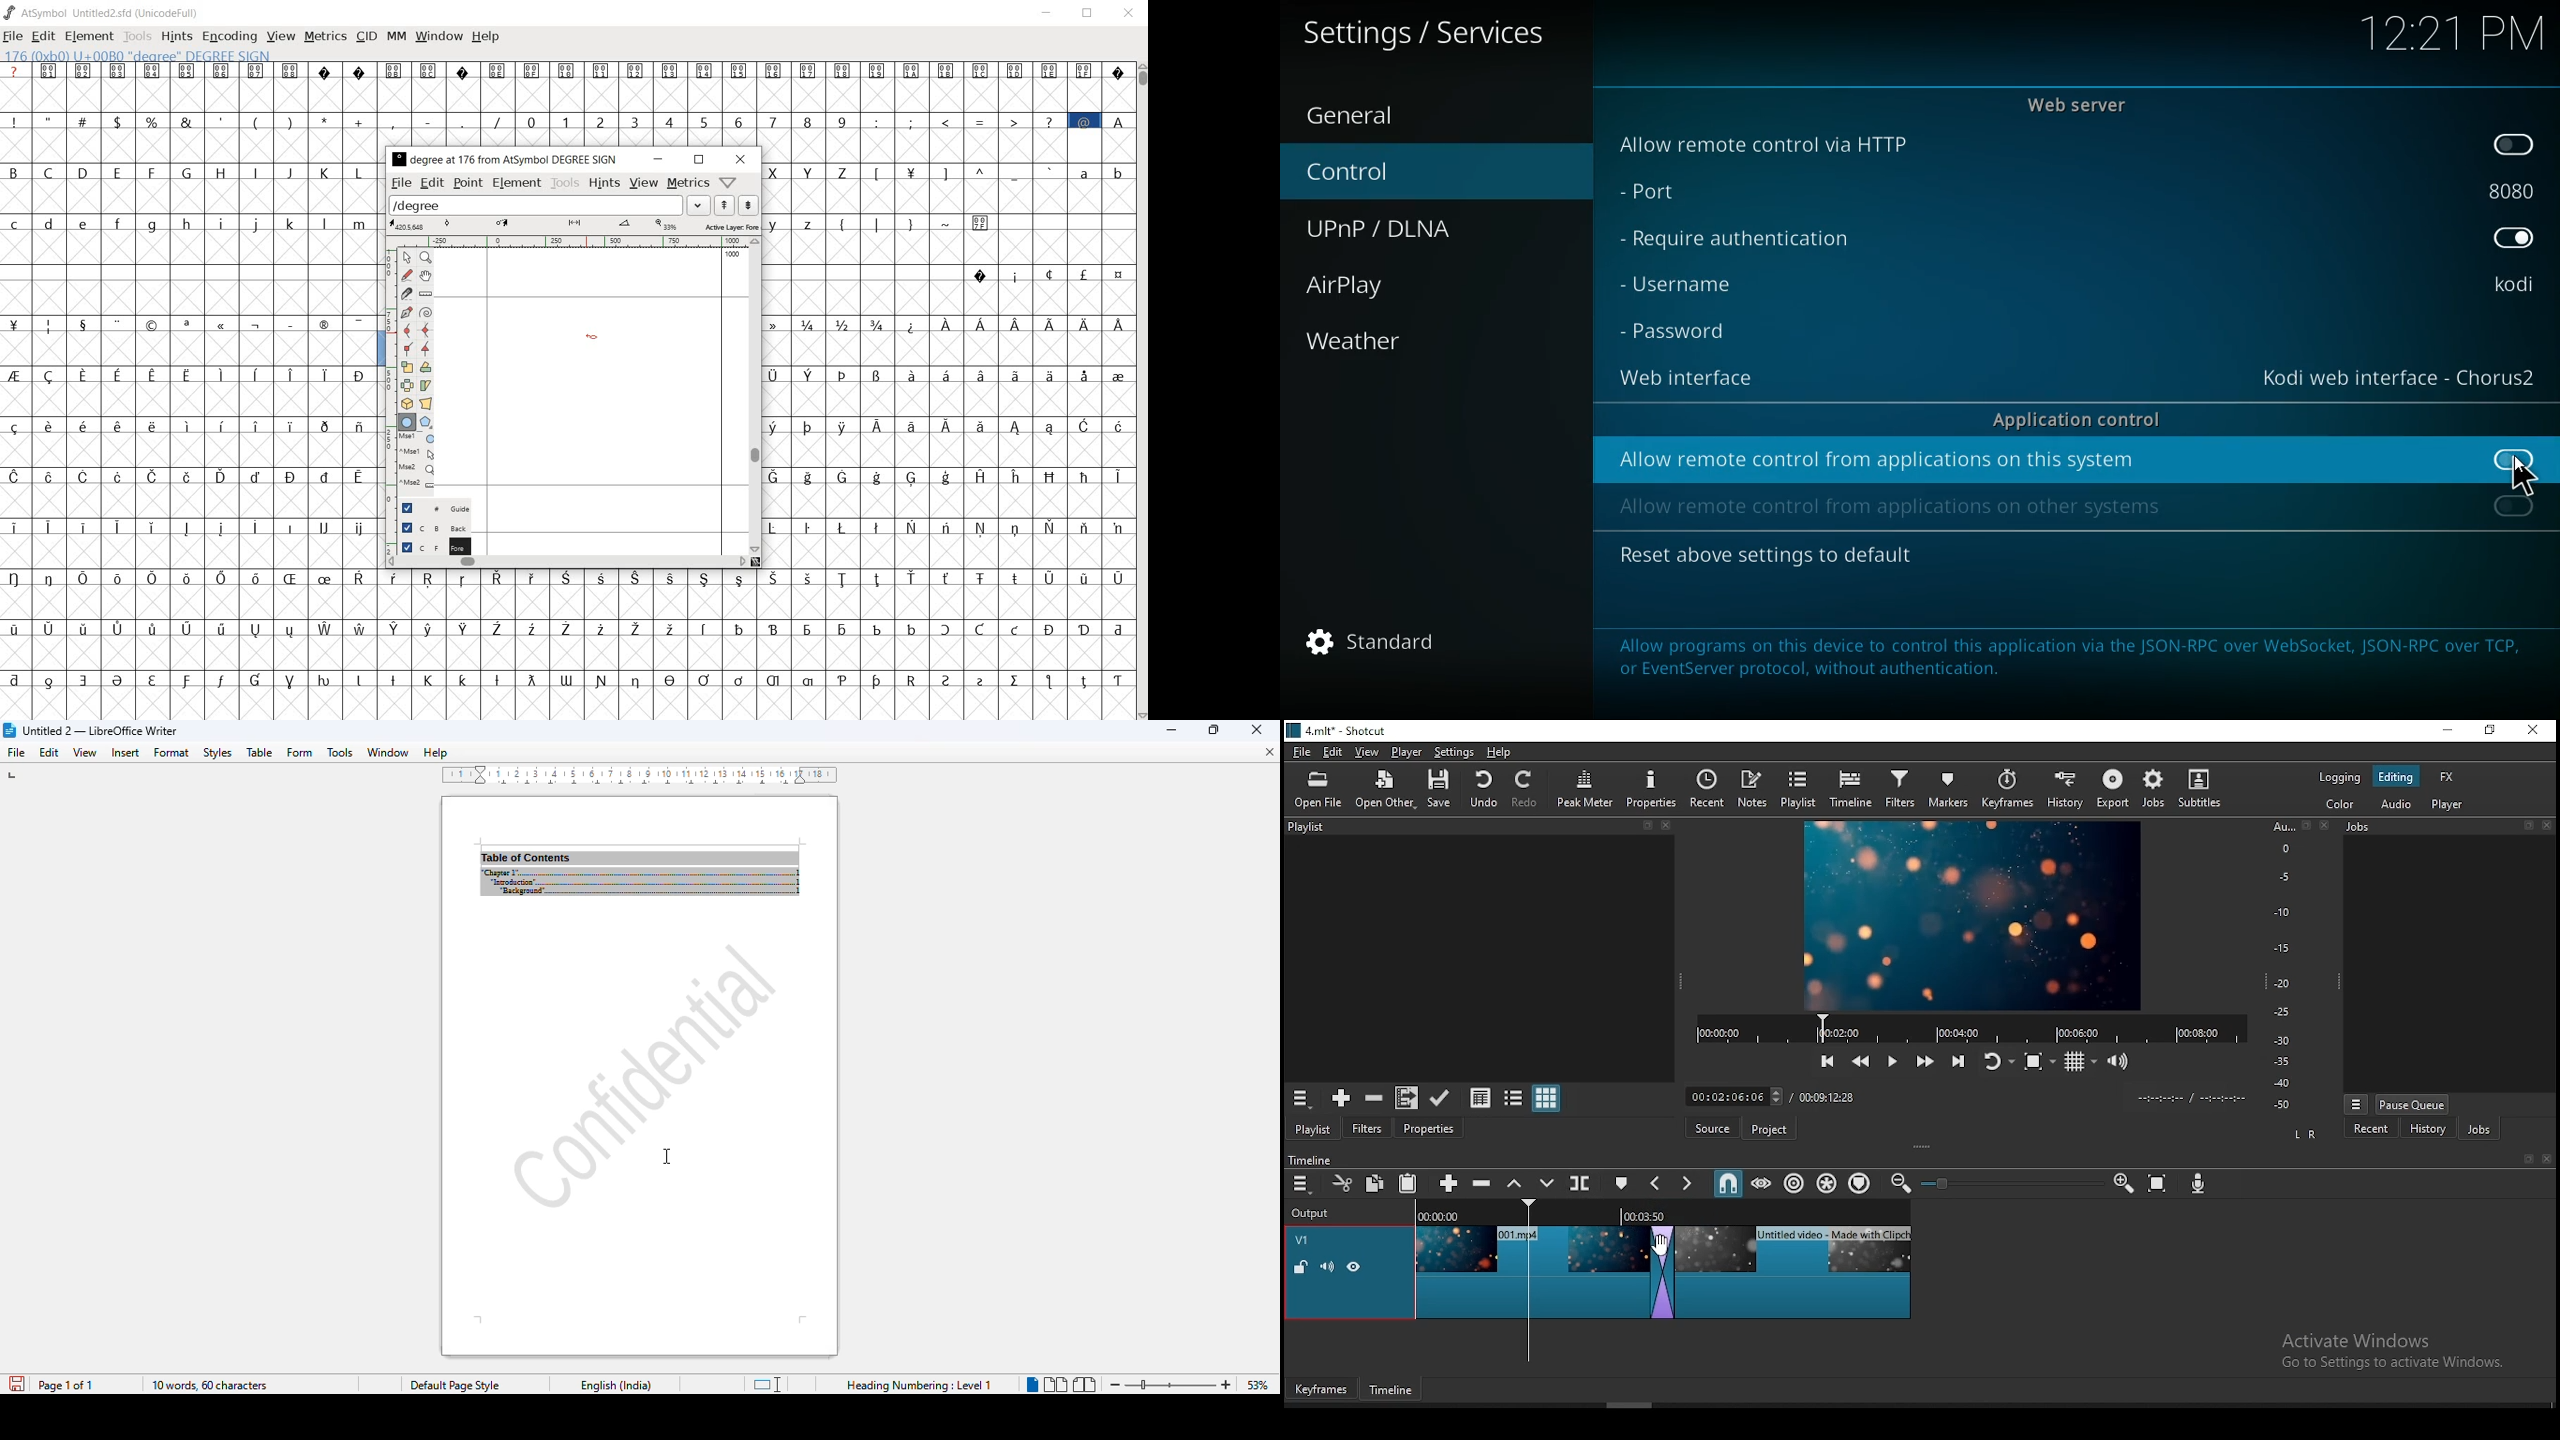 Image resolution: width=2576 pixels, height=1456 pixels. Describe the element at coordinates (2523, 1159) in the screenshot. I see `bookmark` at that location.